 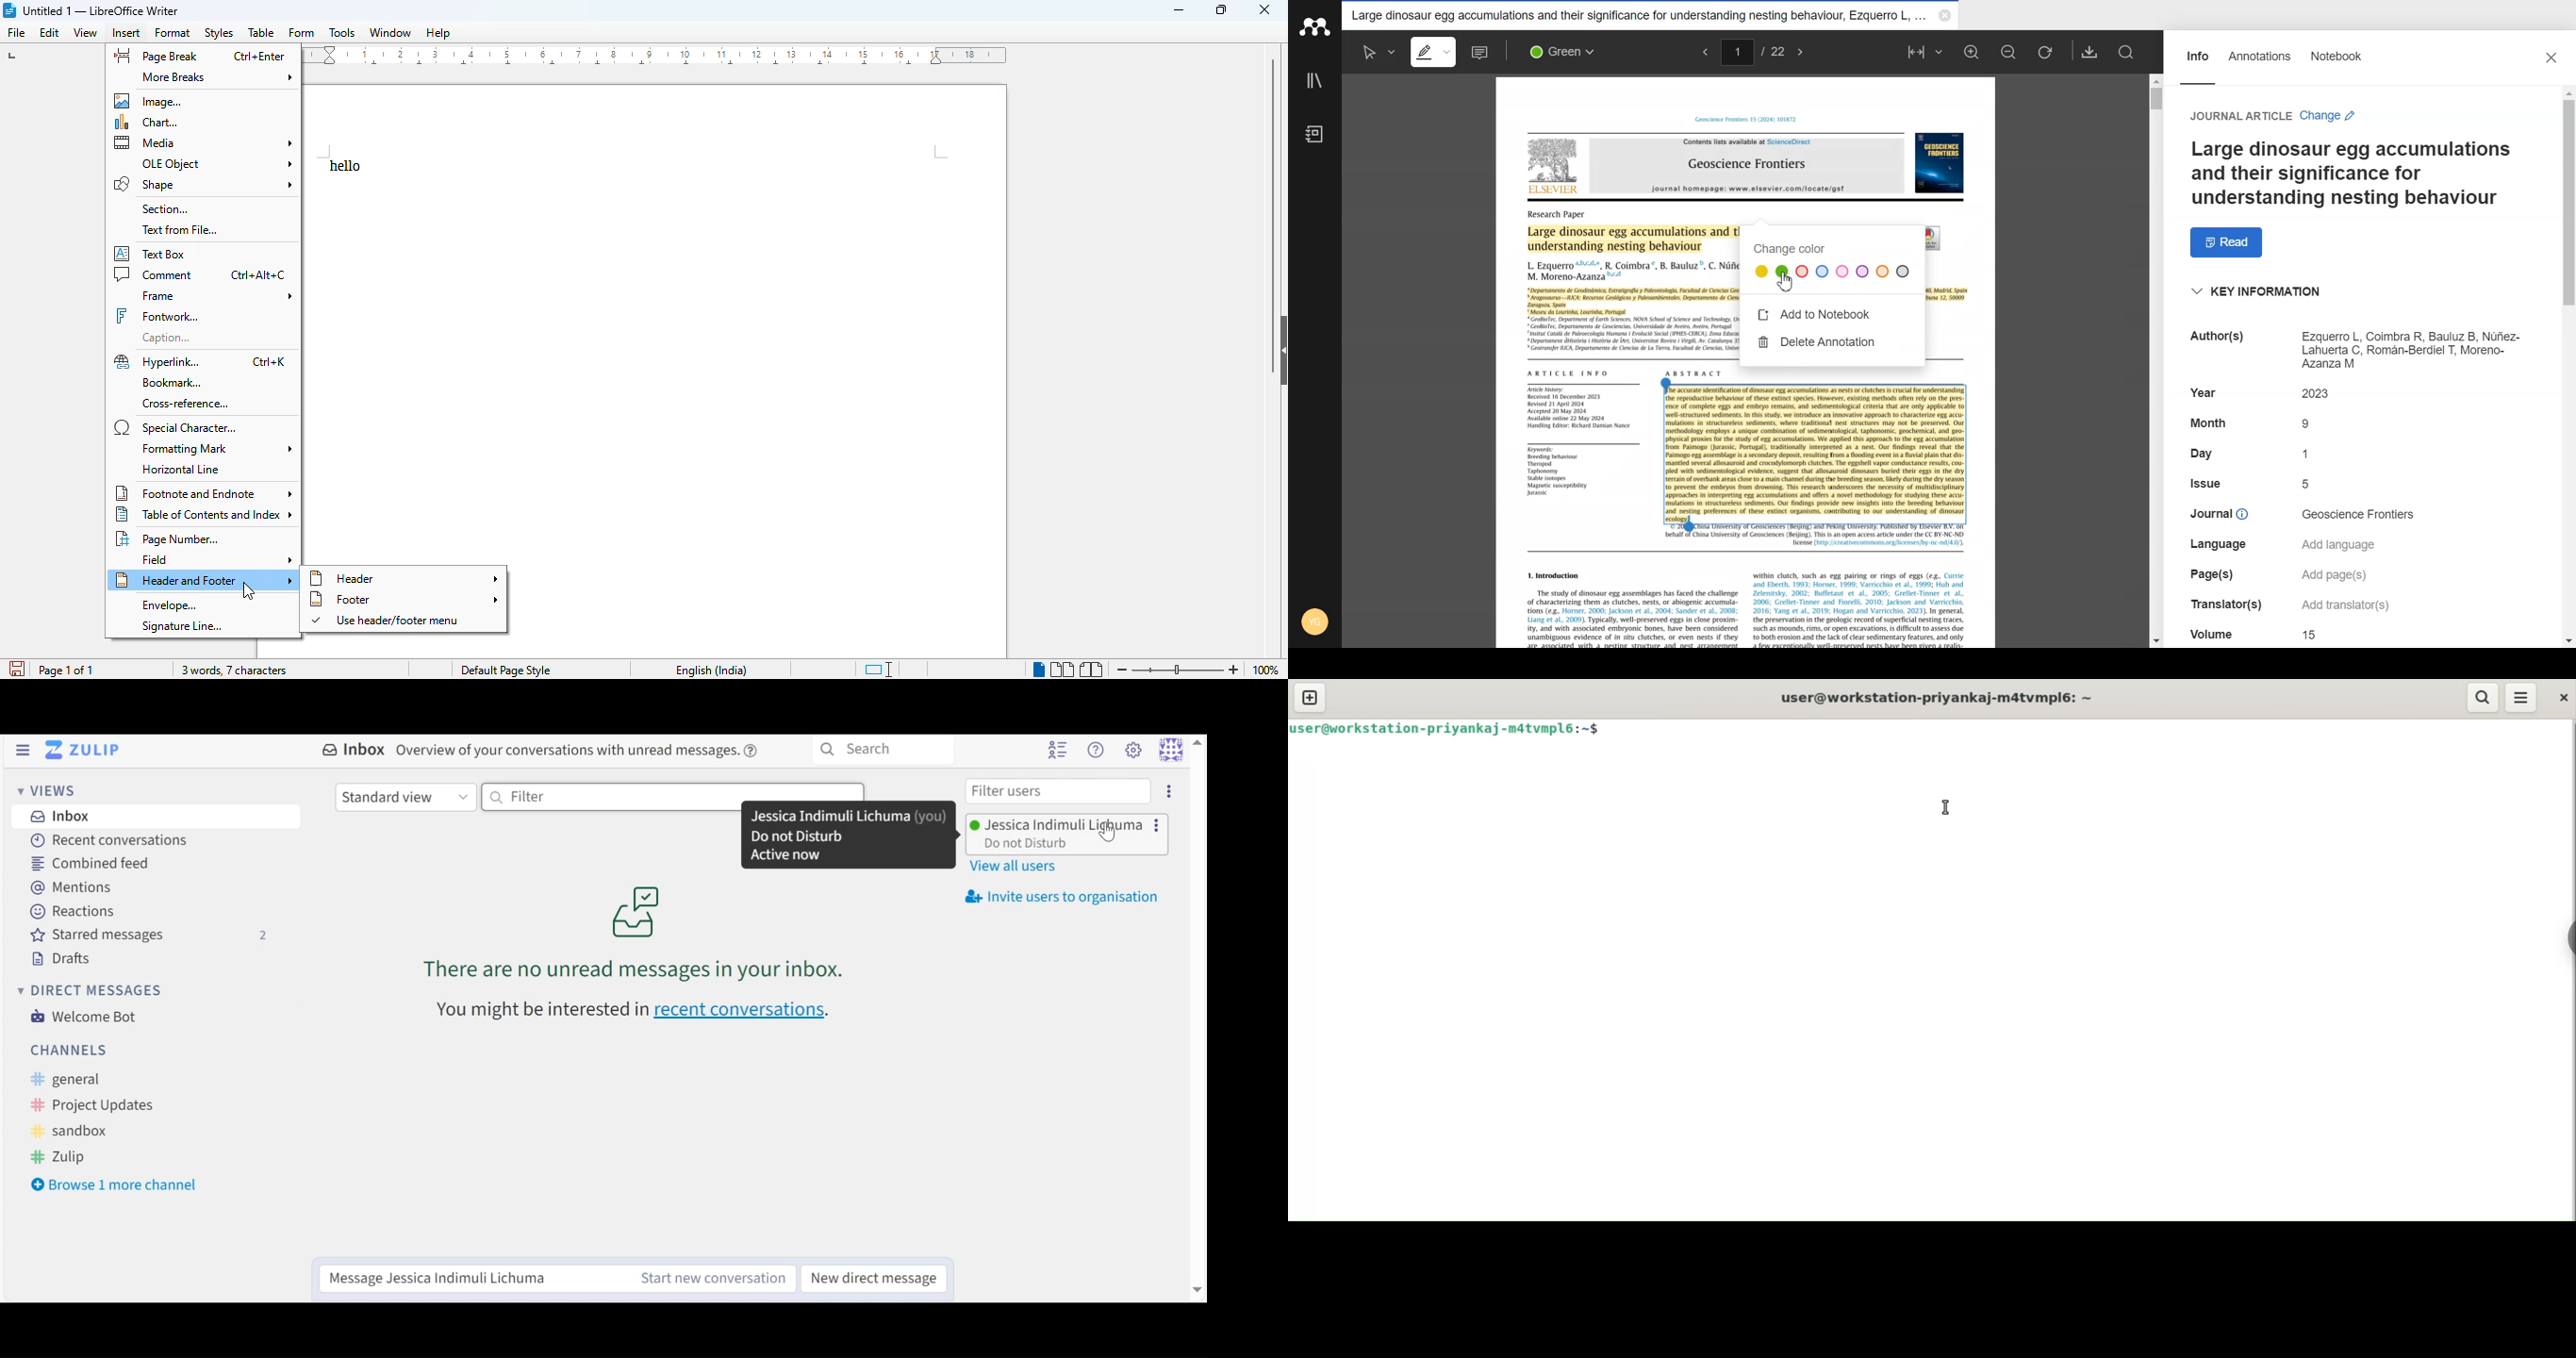 I want to click on footer, so click(x=405, y=599).